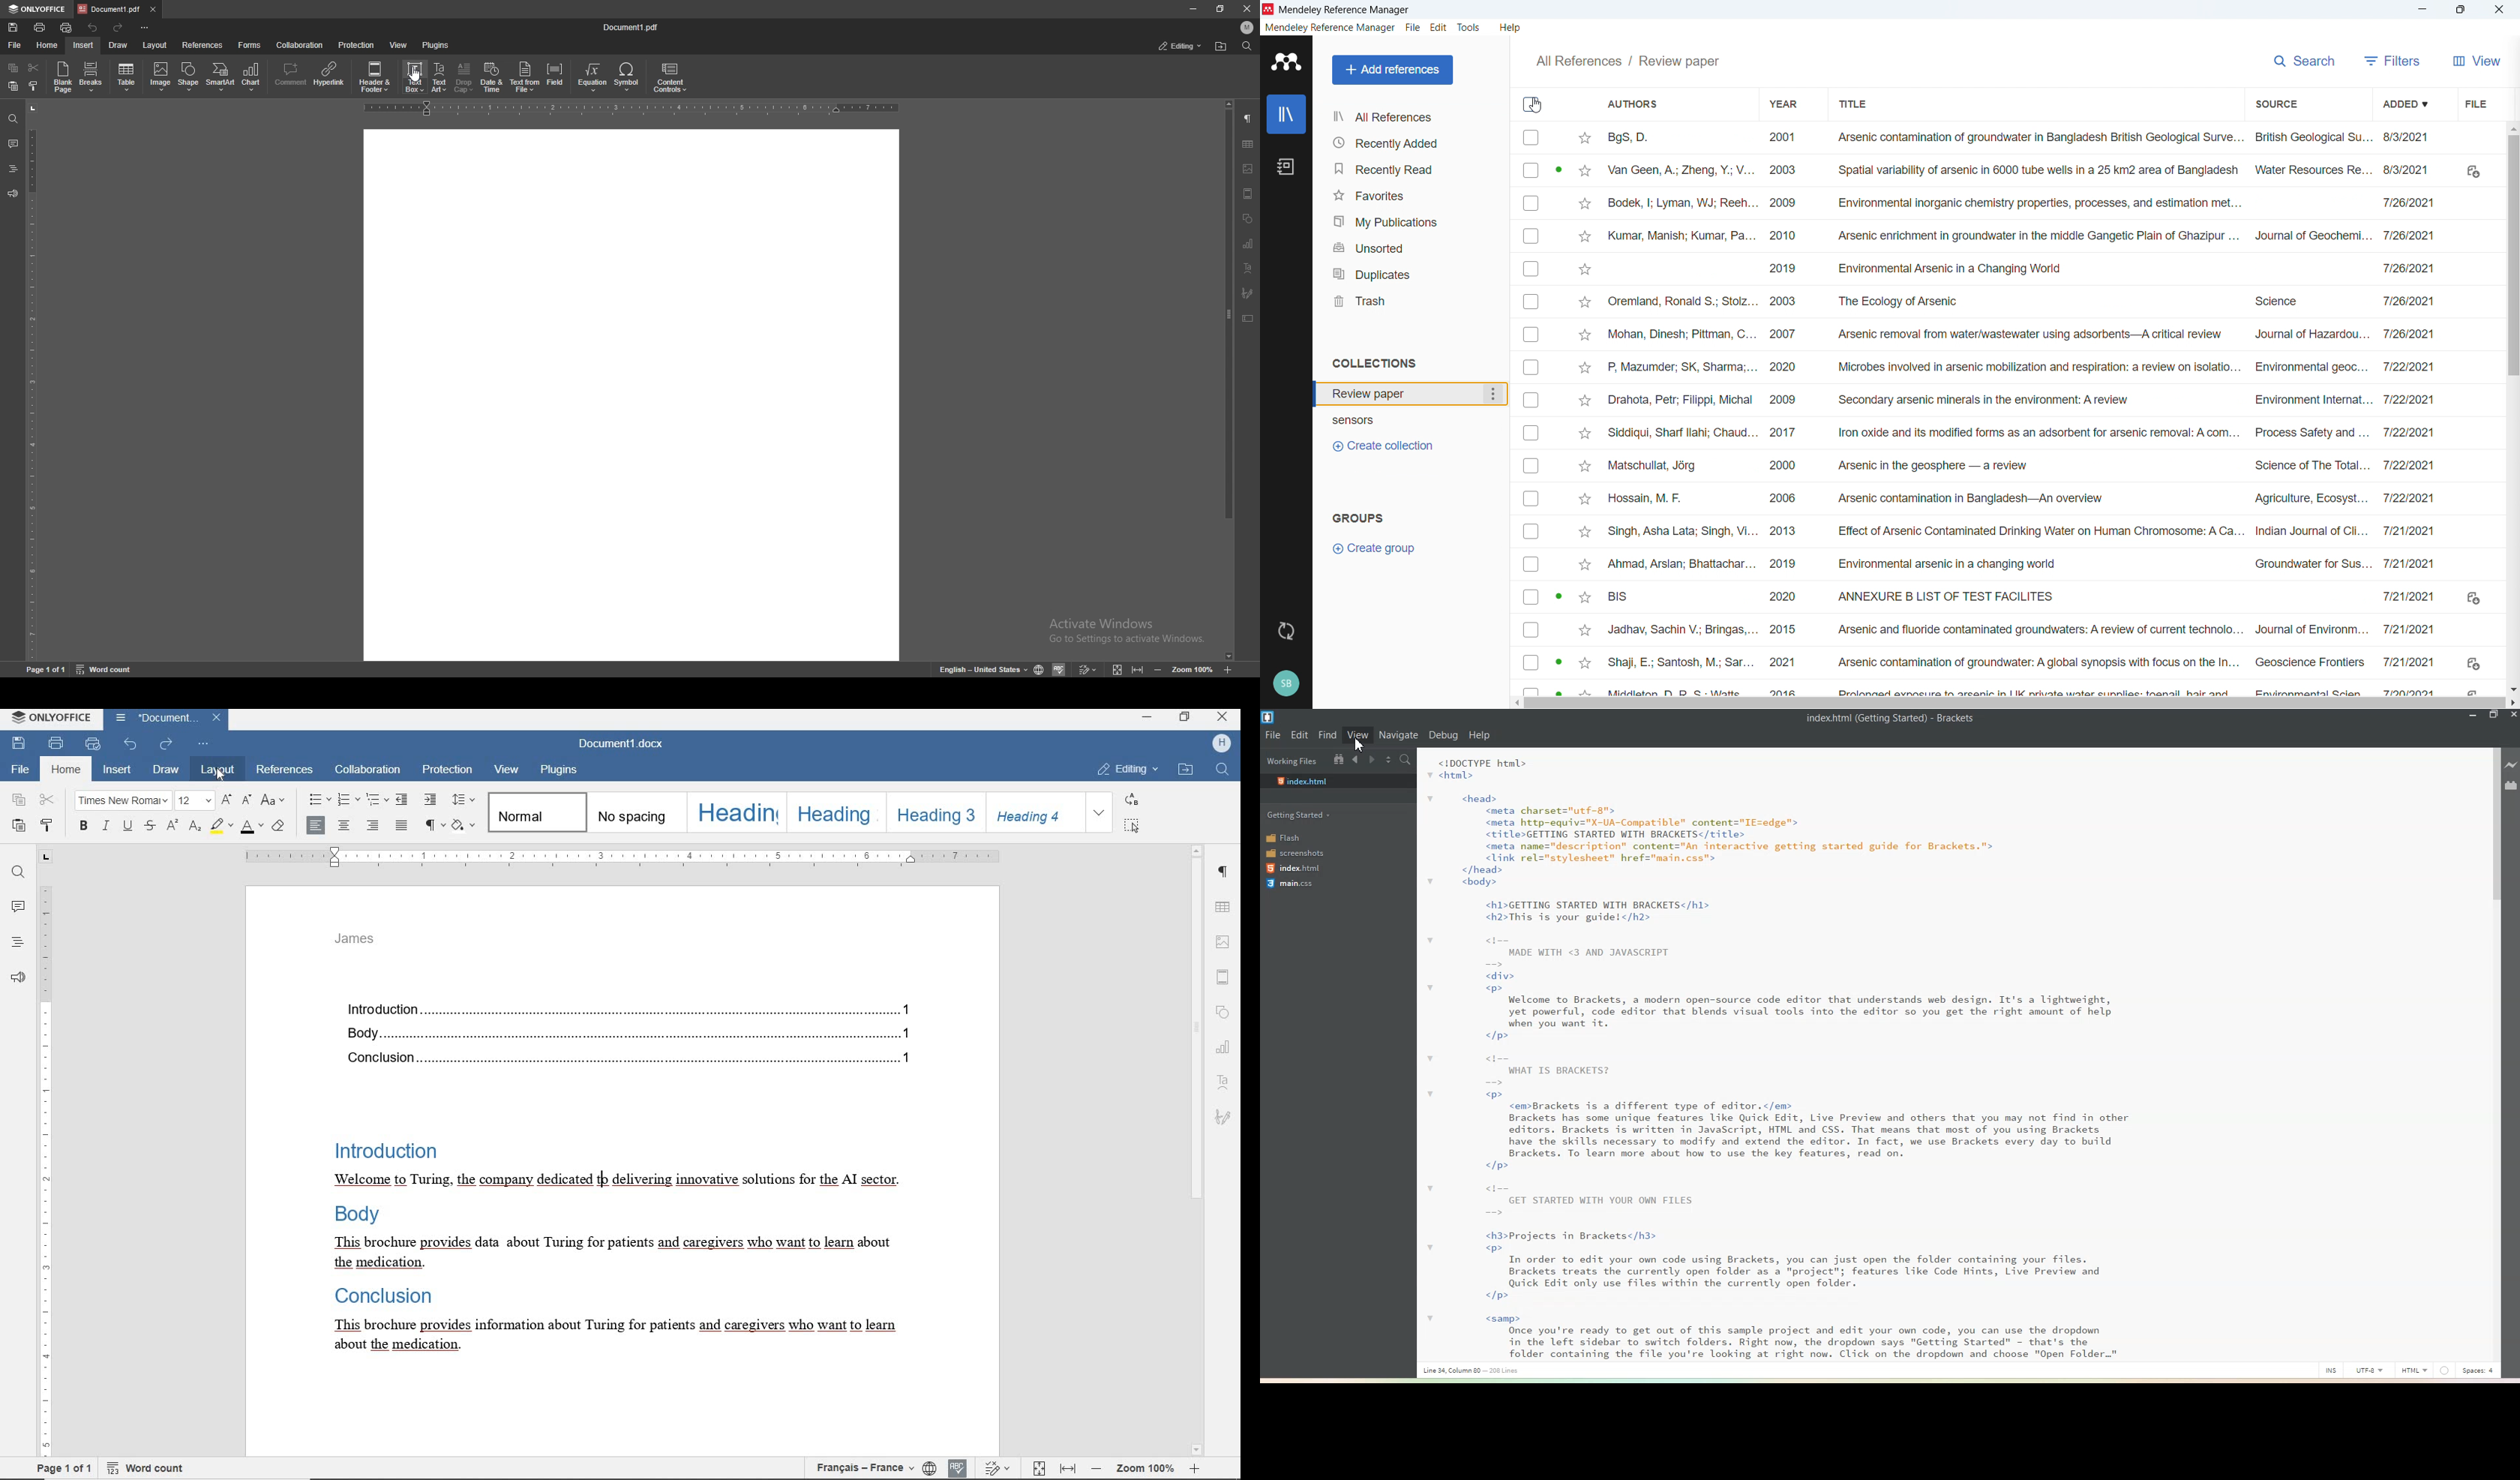 The height and width of the screenshot is (1484, 2520). I want to click on align right, so click(372, 826).